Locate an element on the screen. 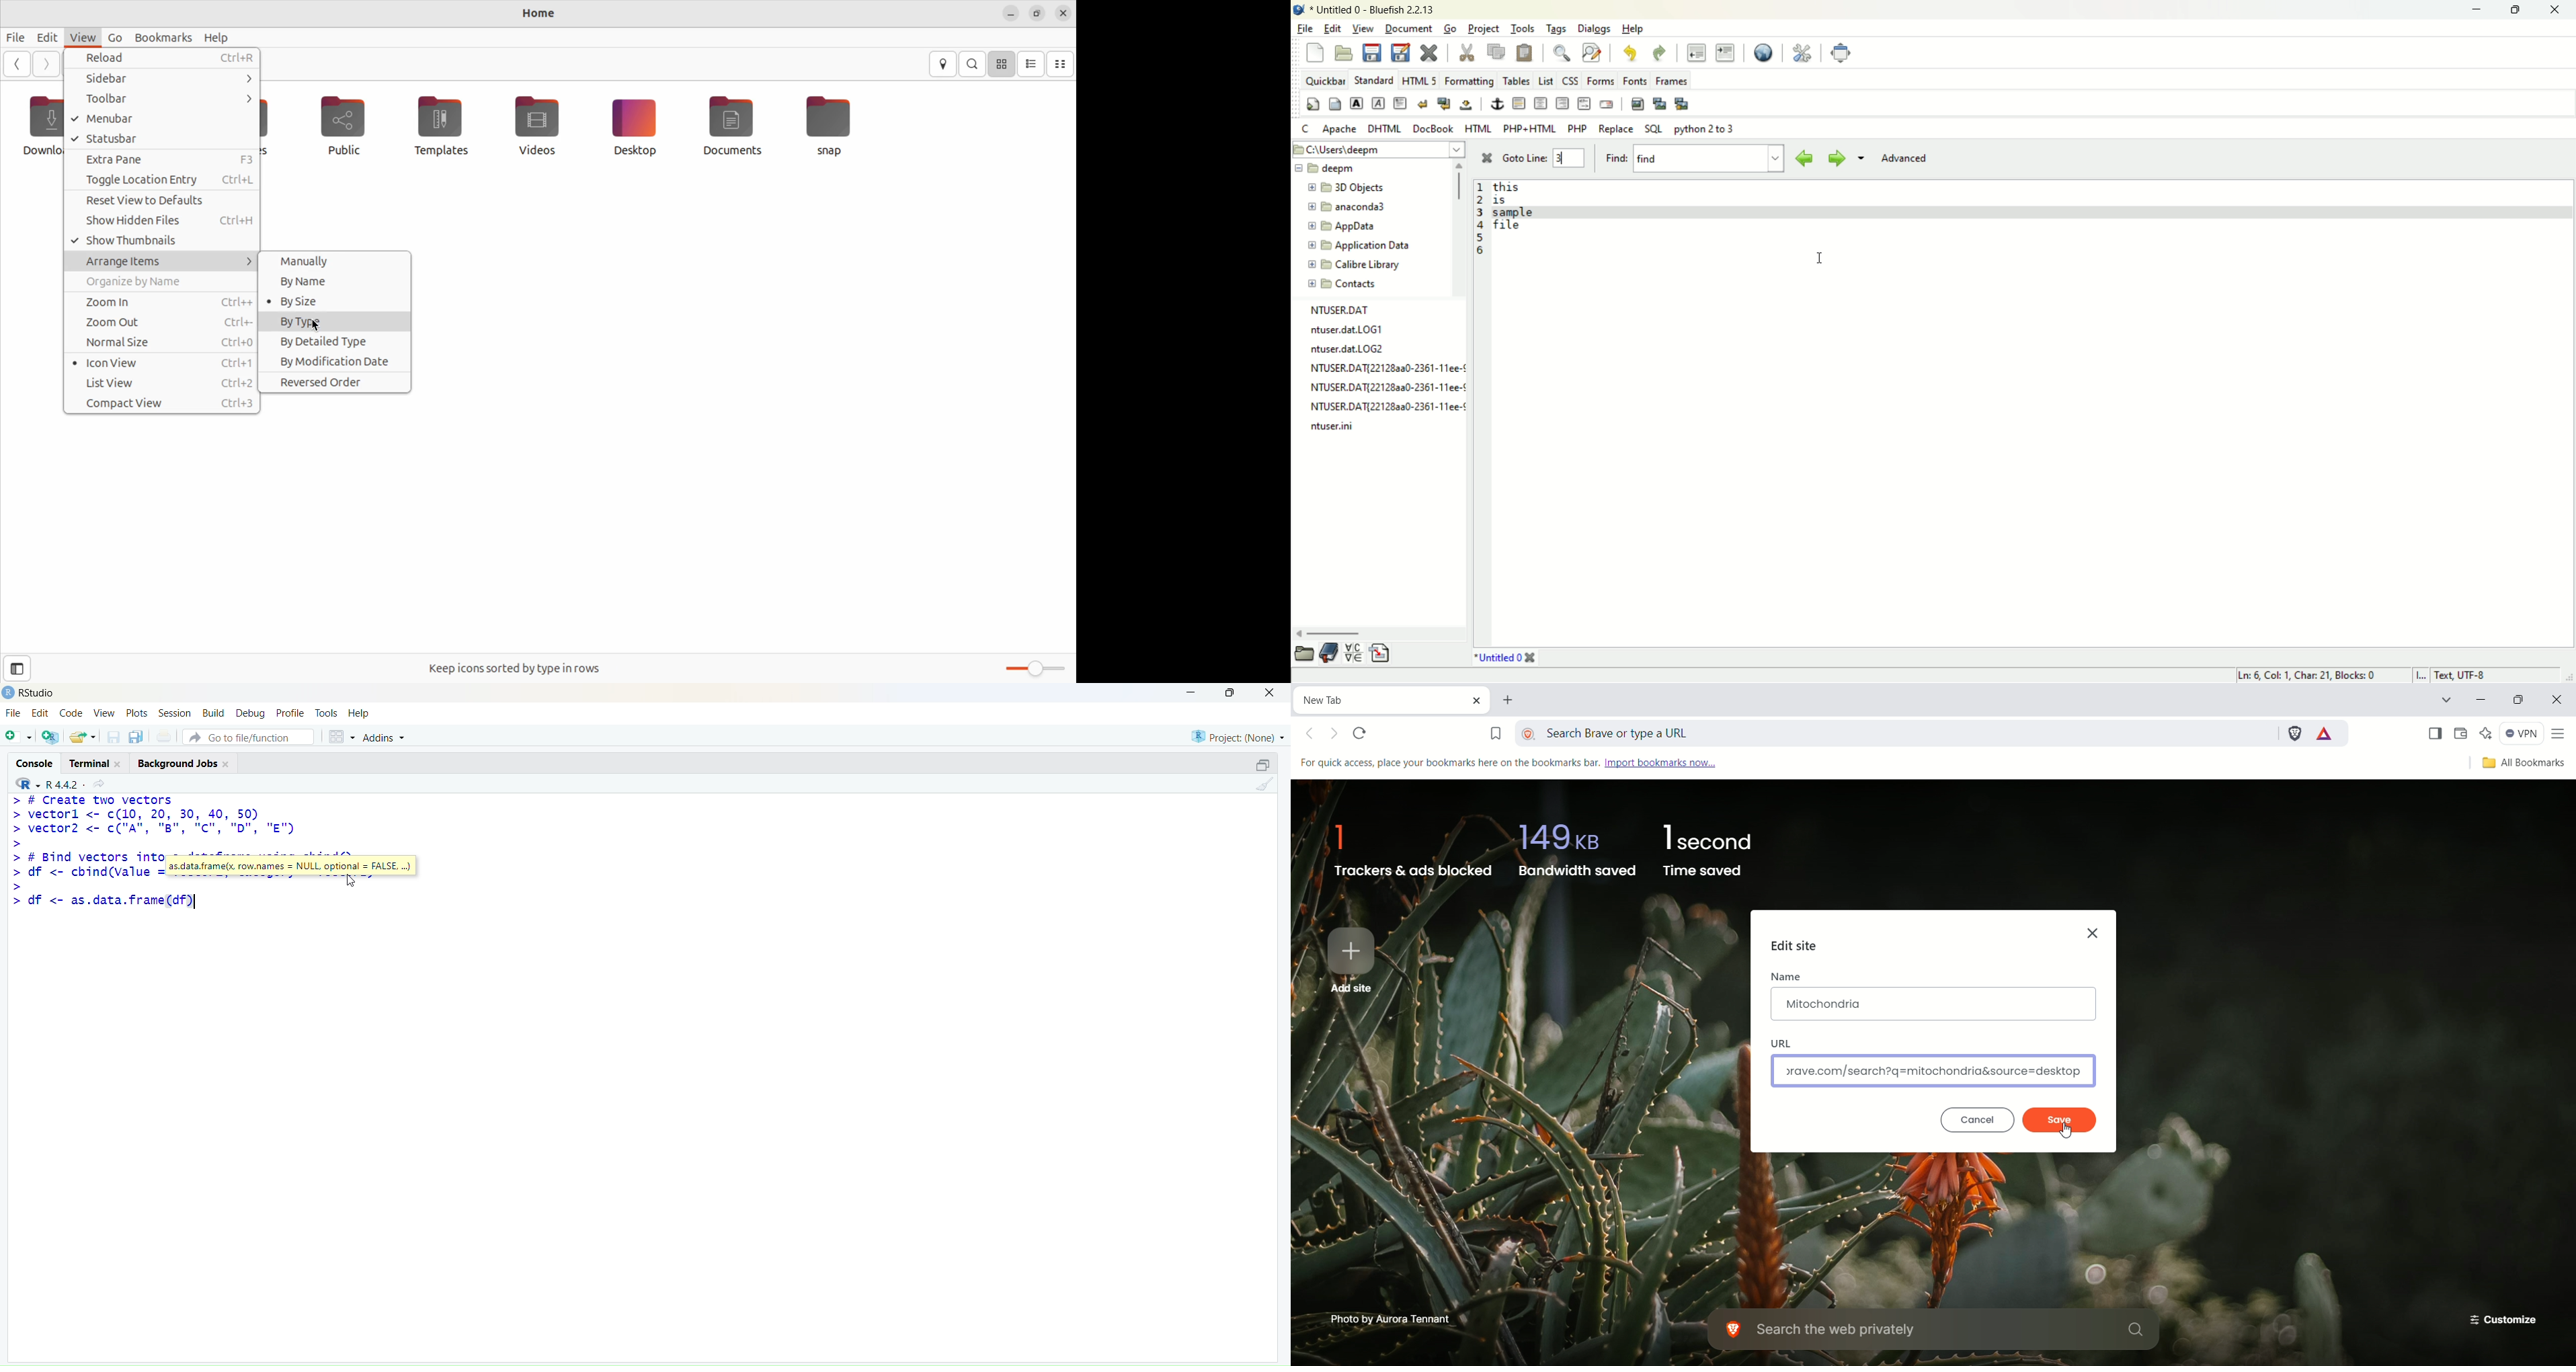 The image size is (2576, 1372). Maximize is located at coordinates (1231, 692).